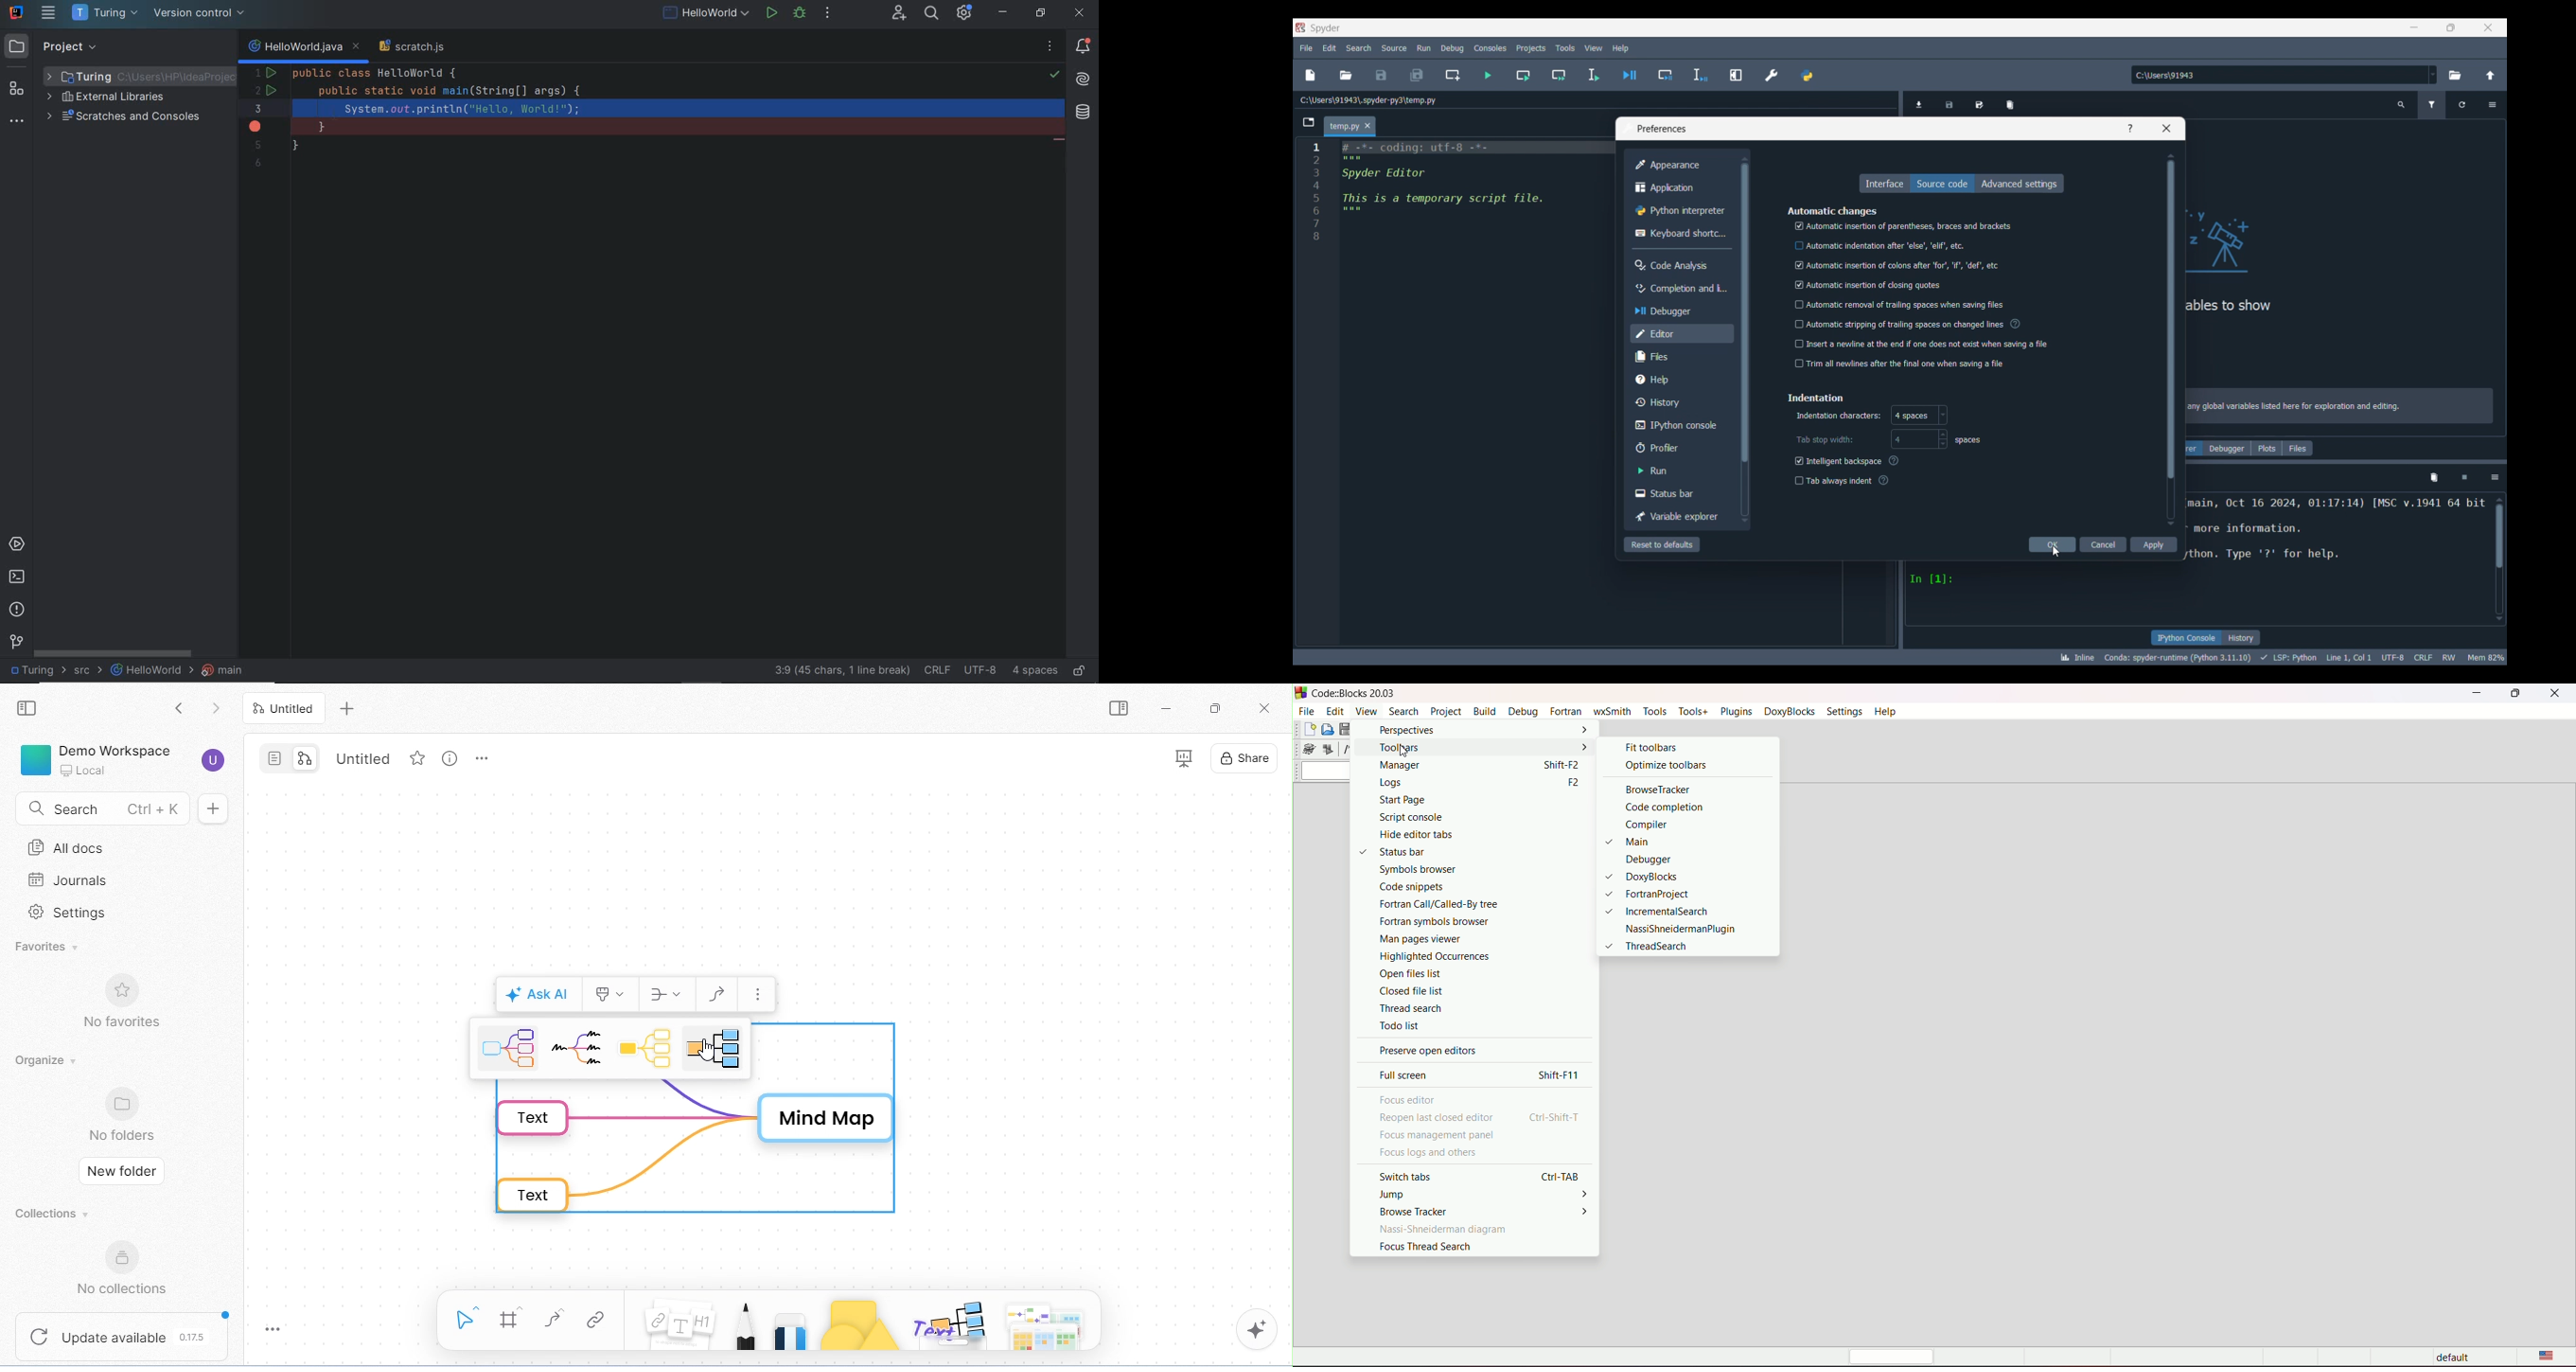  What do you see at coordinates (2056, 551) in the screenshot?
I see `Cursor clicking to save changes` at bounding box center [2056, 551].